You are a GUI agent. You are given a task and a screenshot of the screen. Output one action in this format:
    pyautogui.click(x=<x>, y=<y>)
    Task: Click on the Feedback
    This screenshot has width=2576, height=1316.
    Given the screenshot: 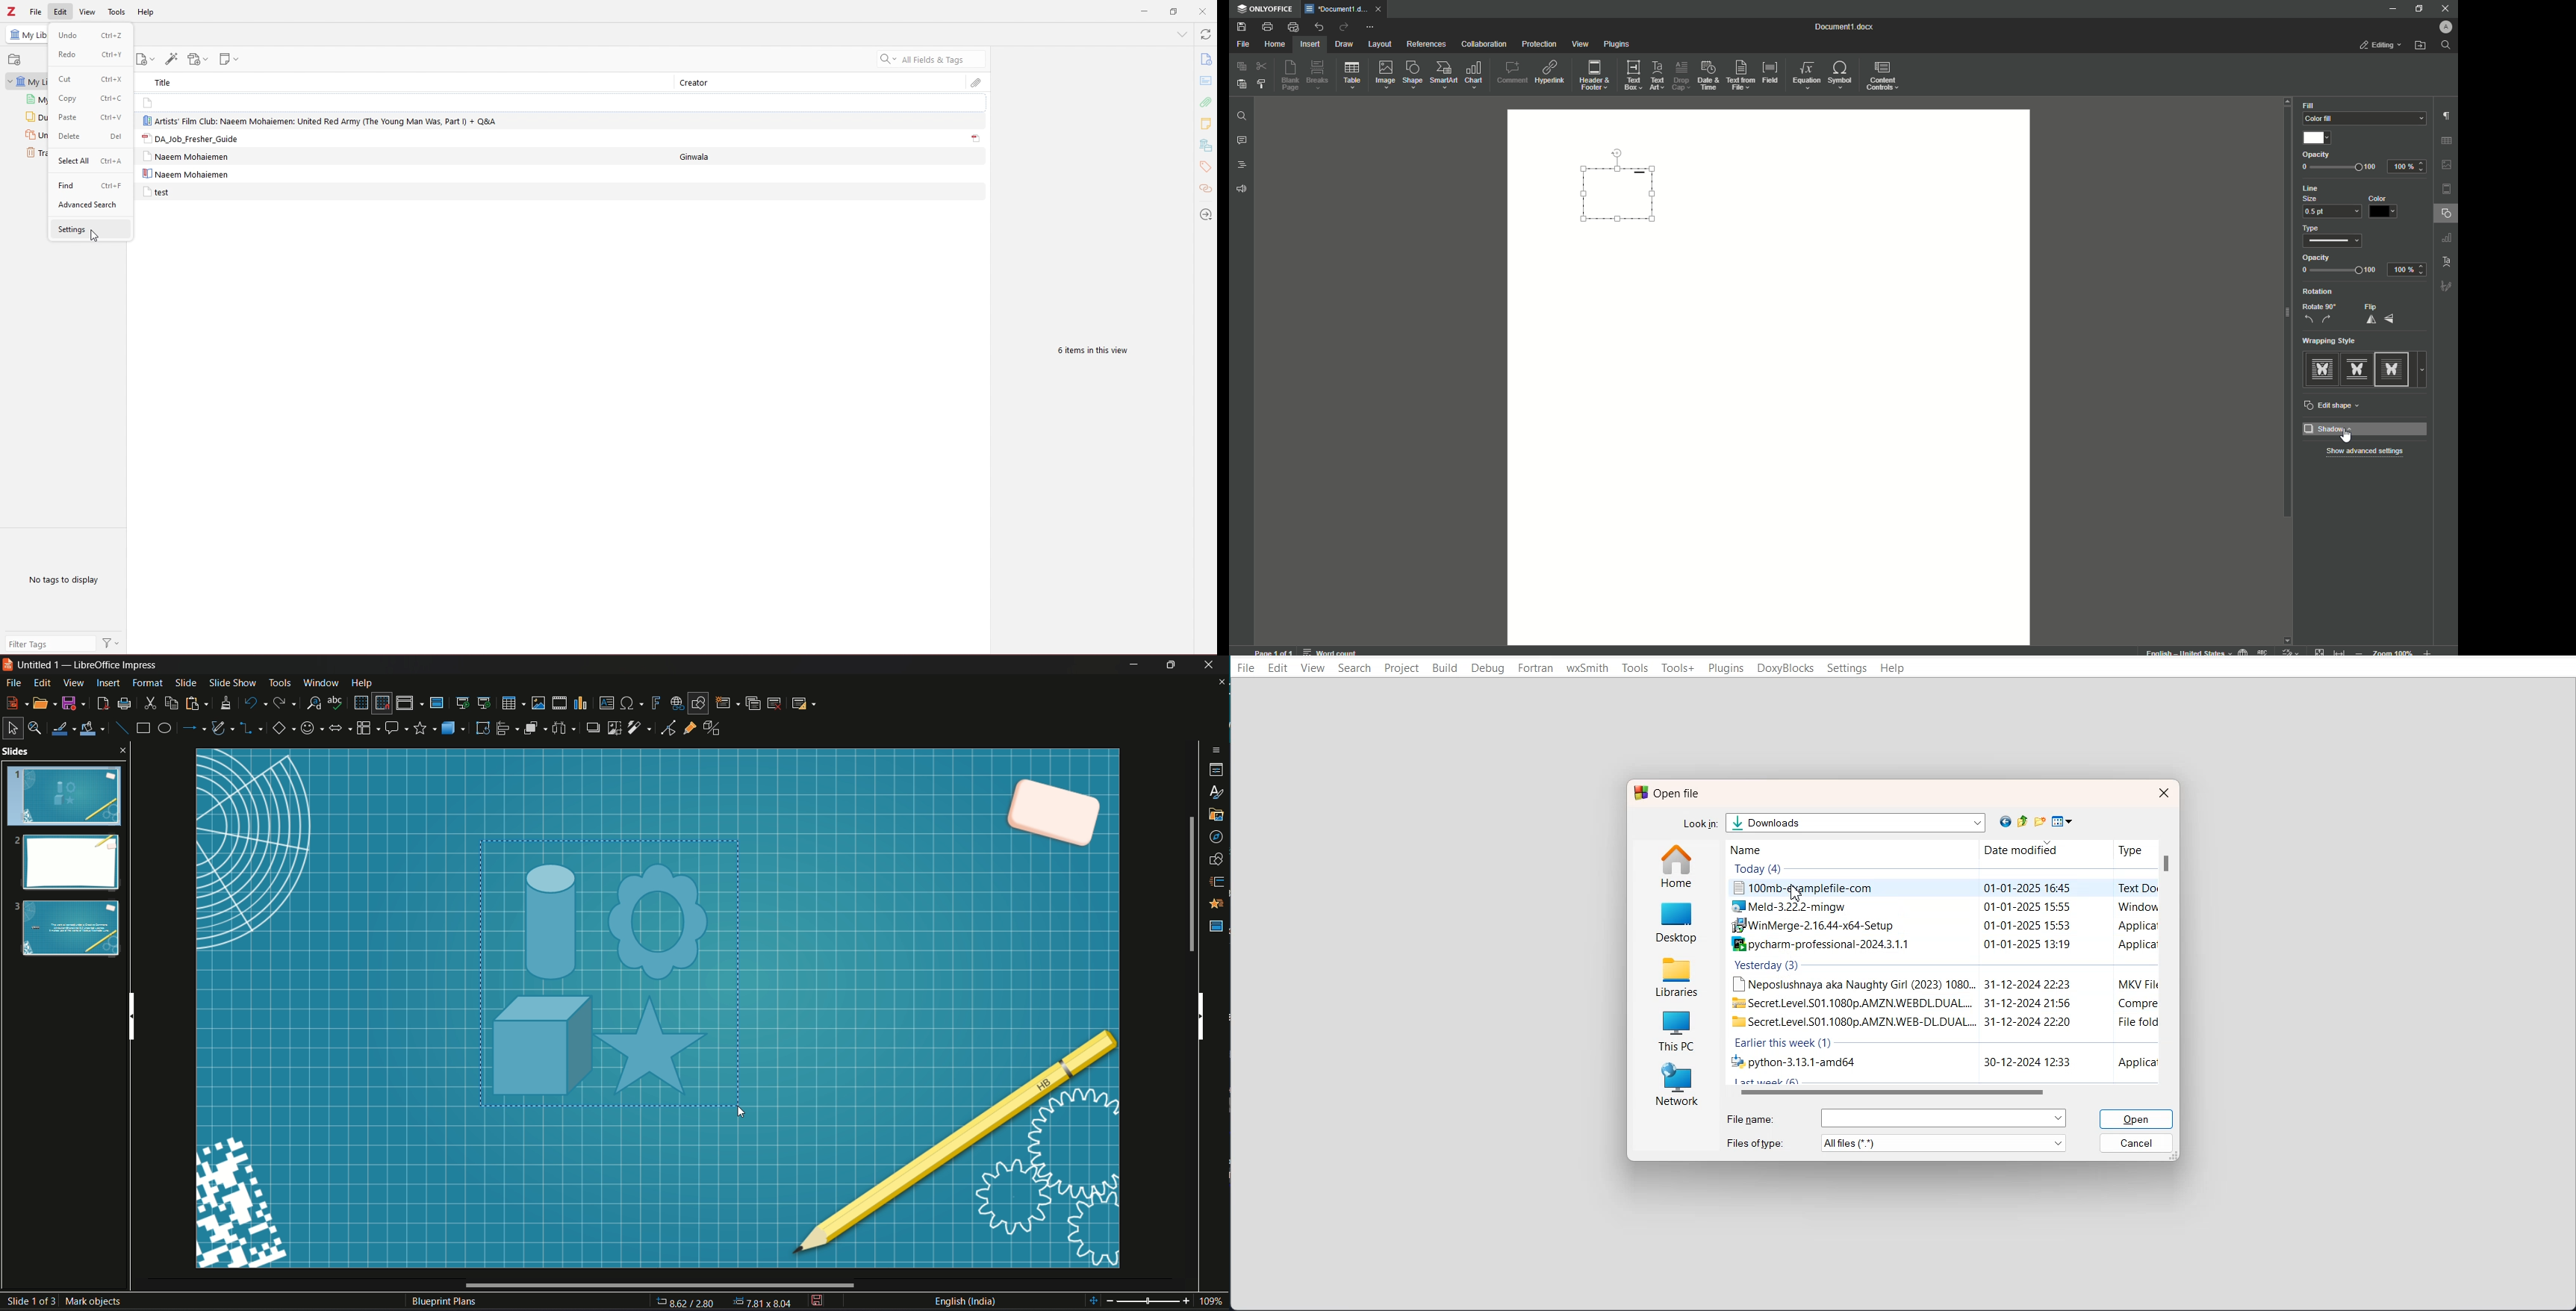 What is the action you would take?
    pyautogui.click(x=1243, y=189)
    